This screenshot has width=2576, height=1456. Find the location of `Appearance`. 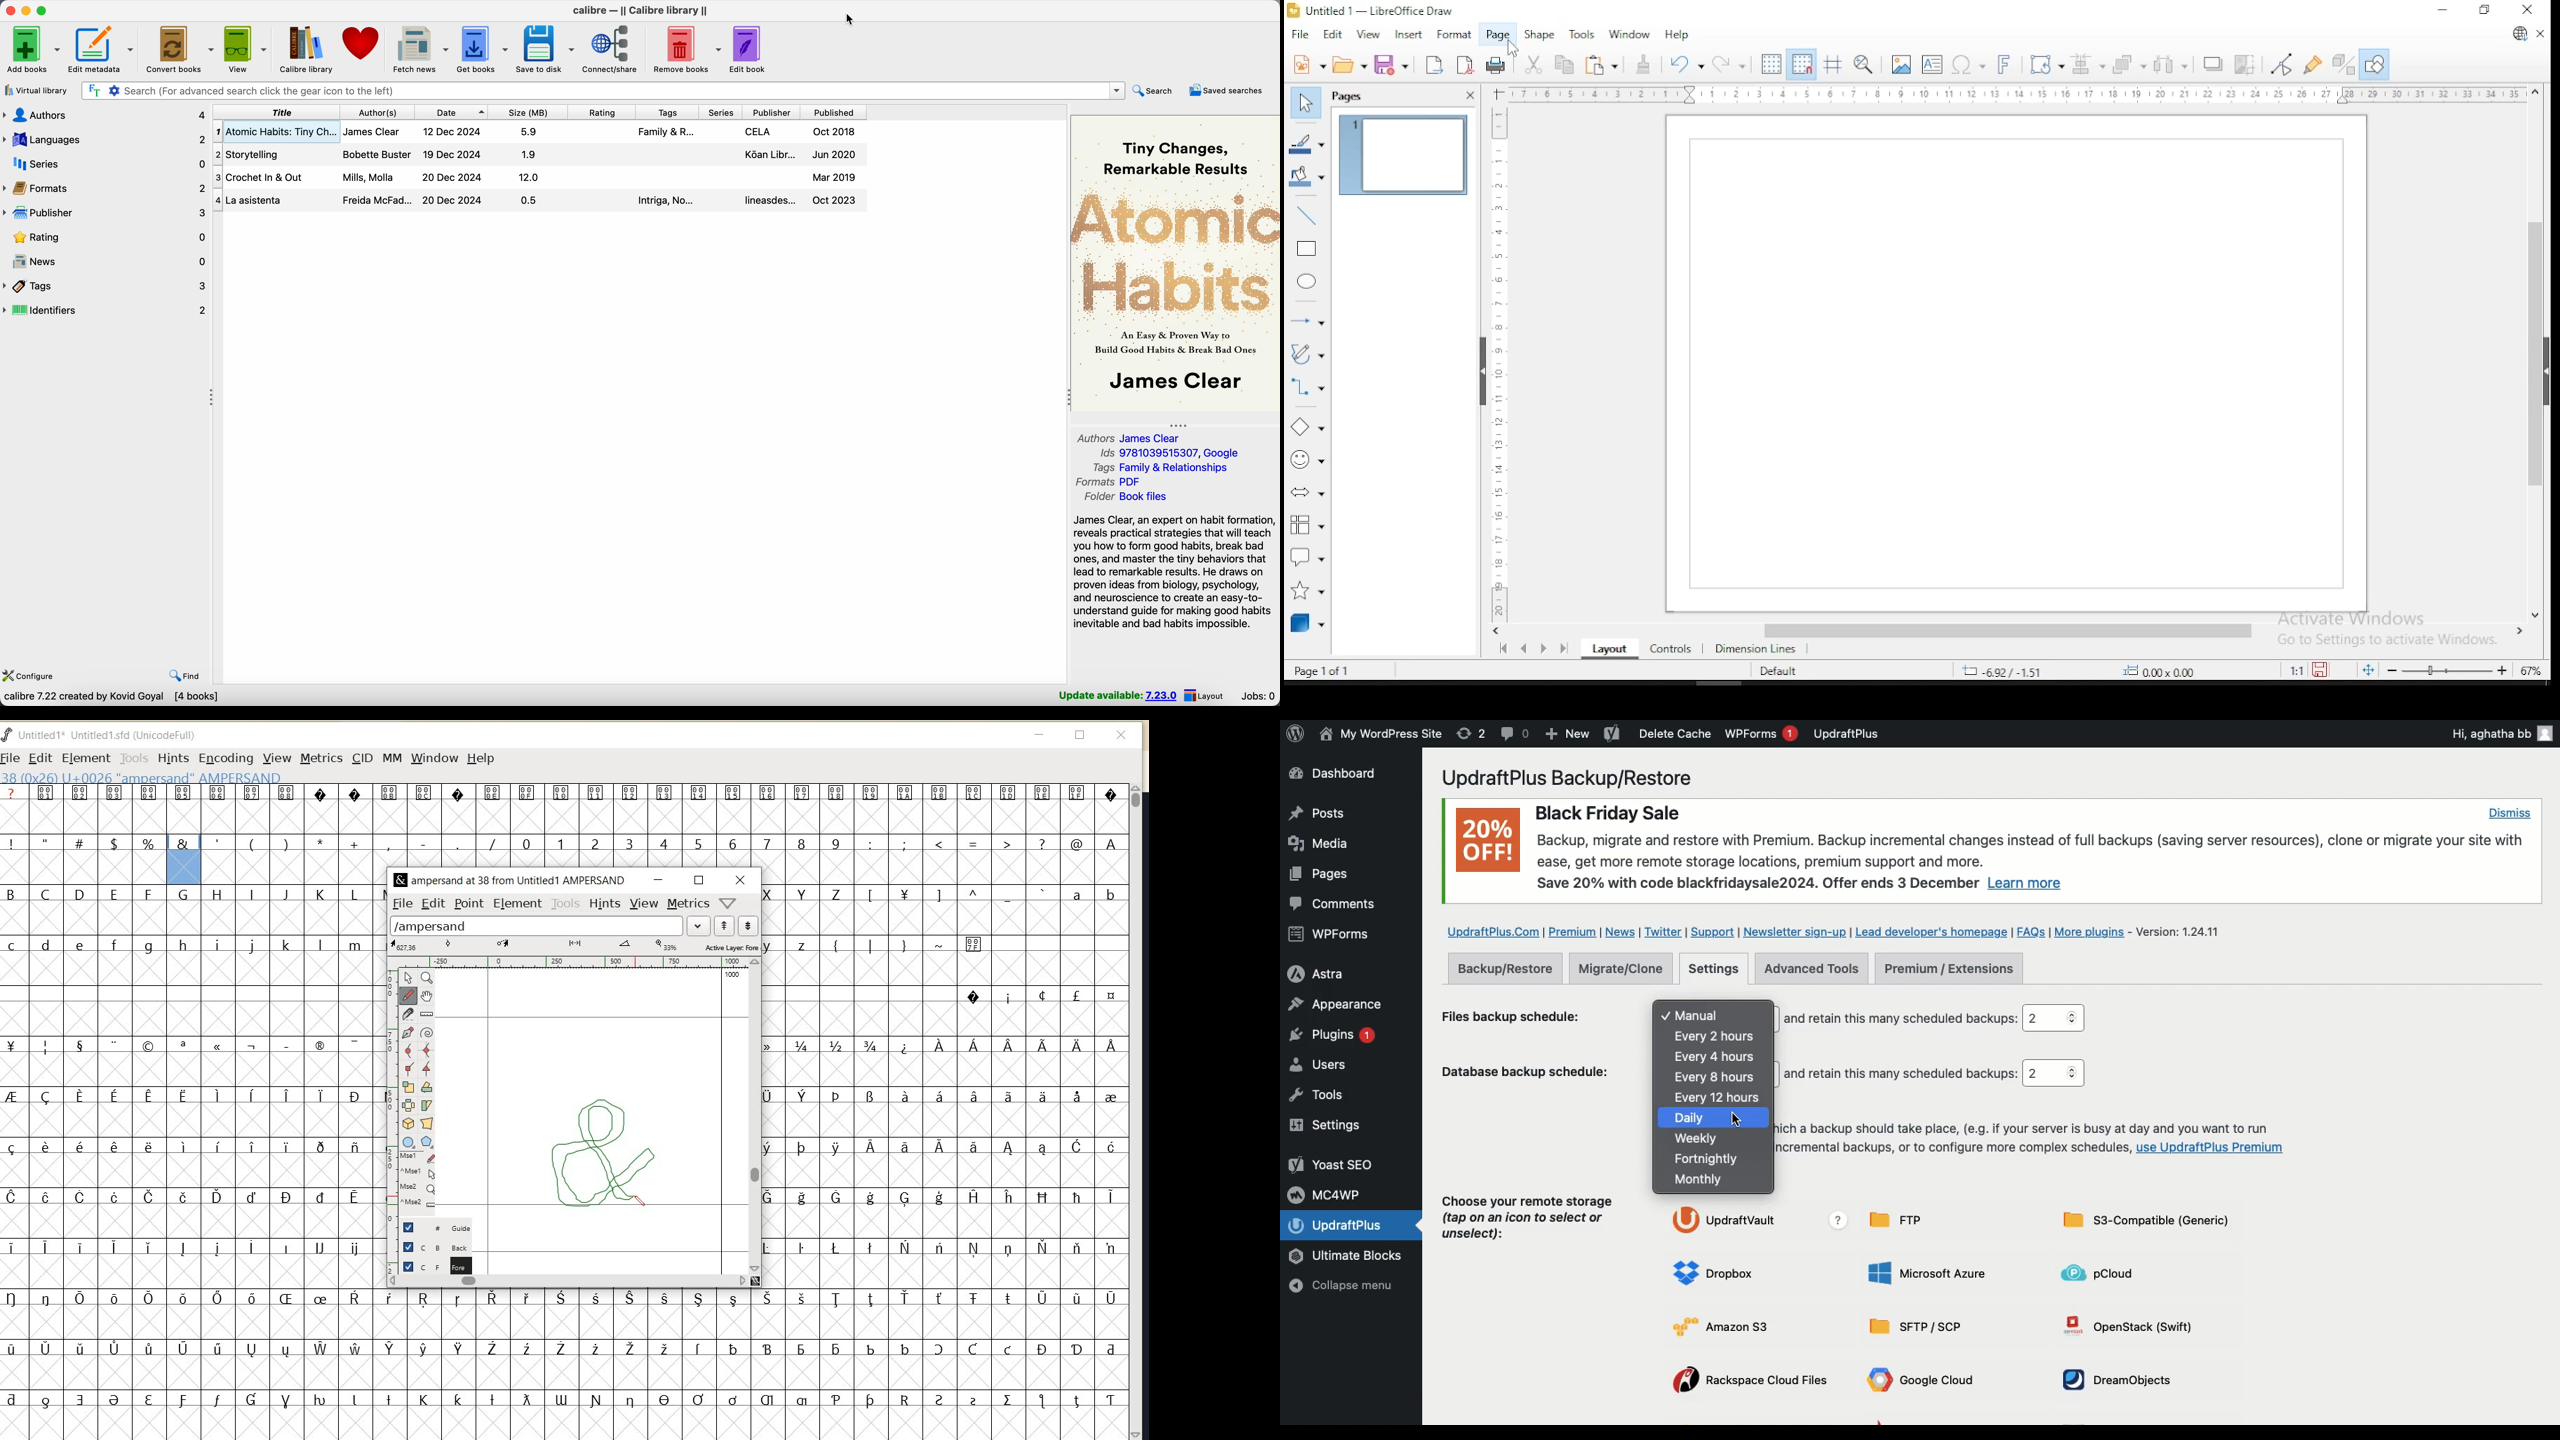

Appearance is located at coordinates (1335, 1004).